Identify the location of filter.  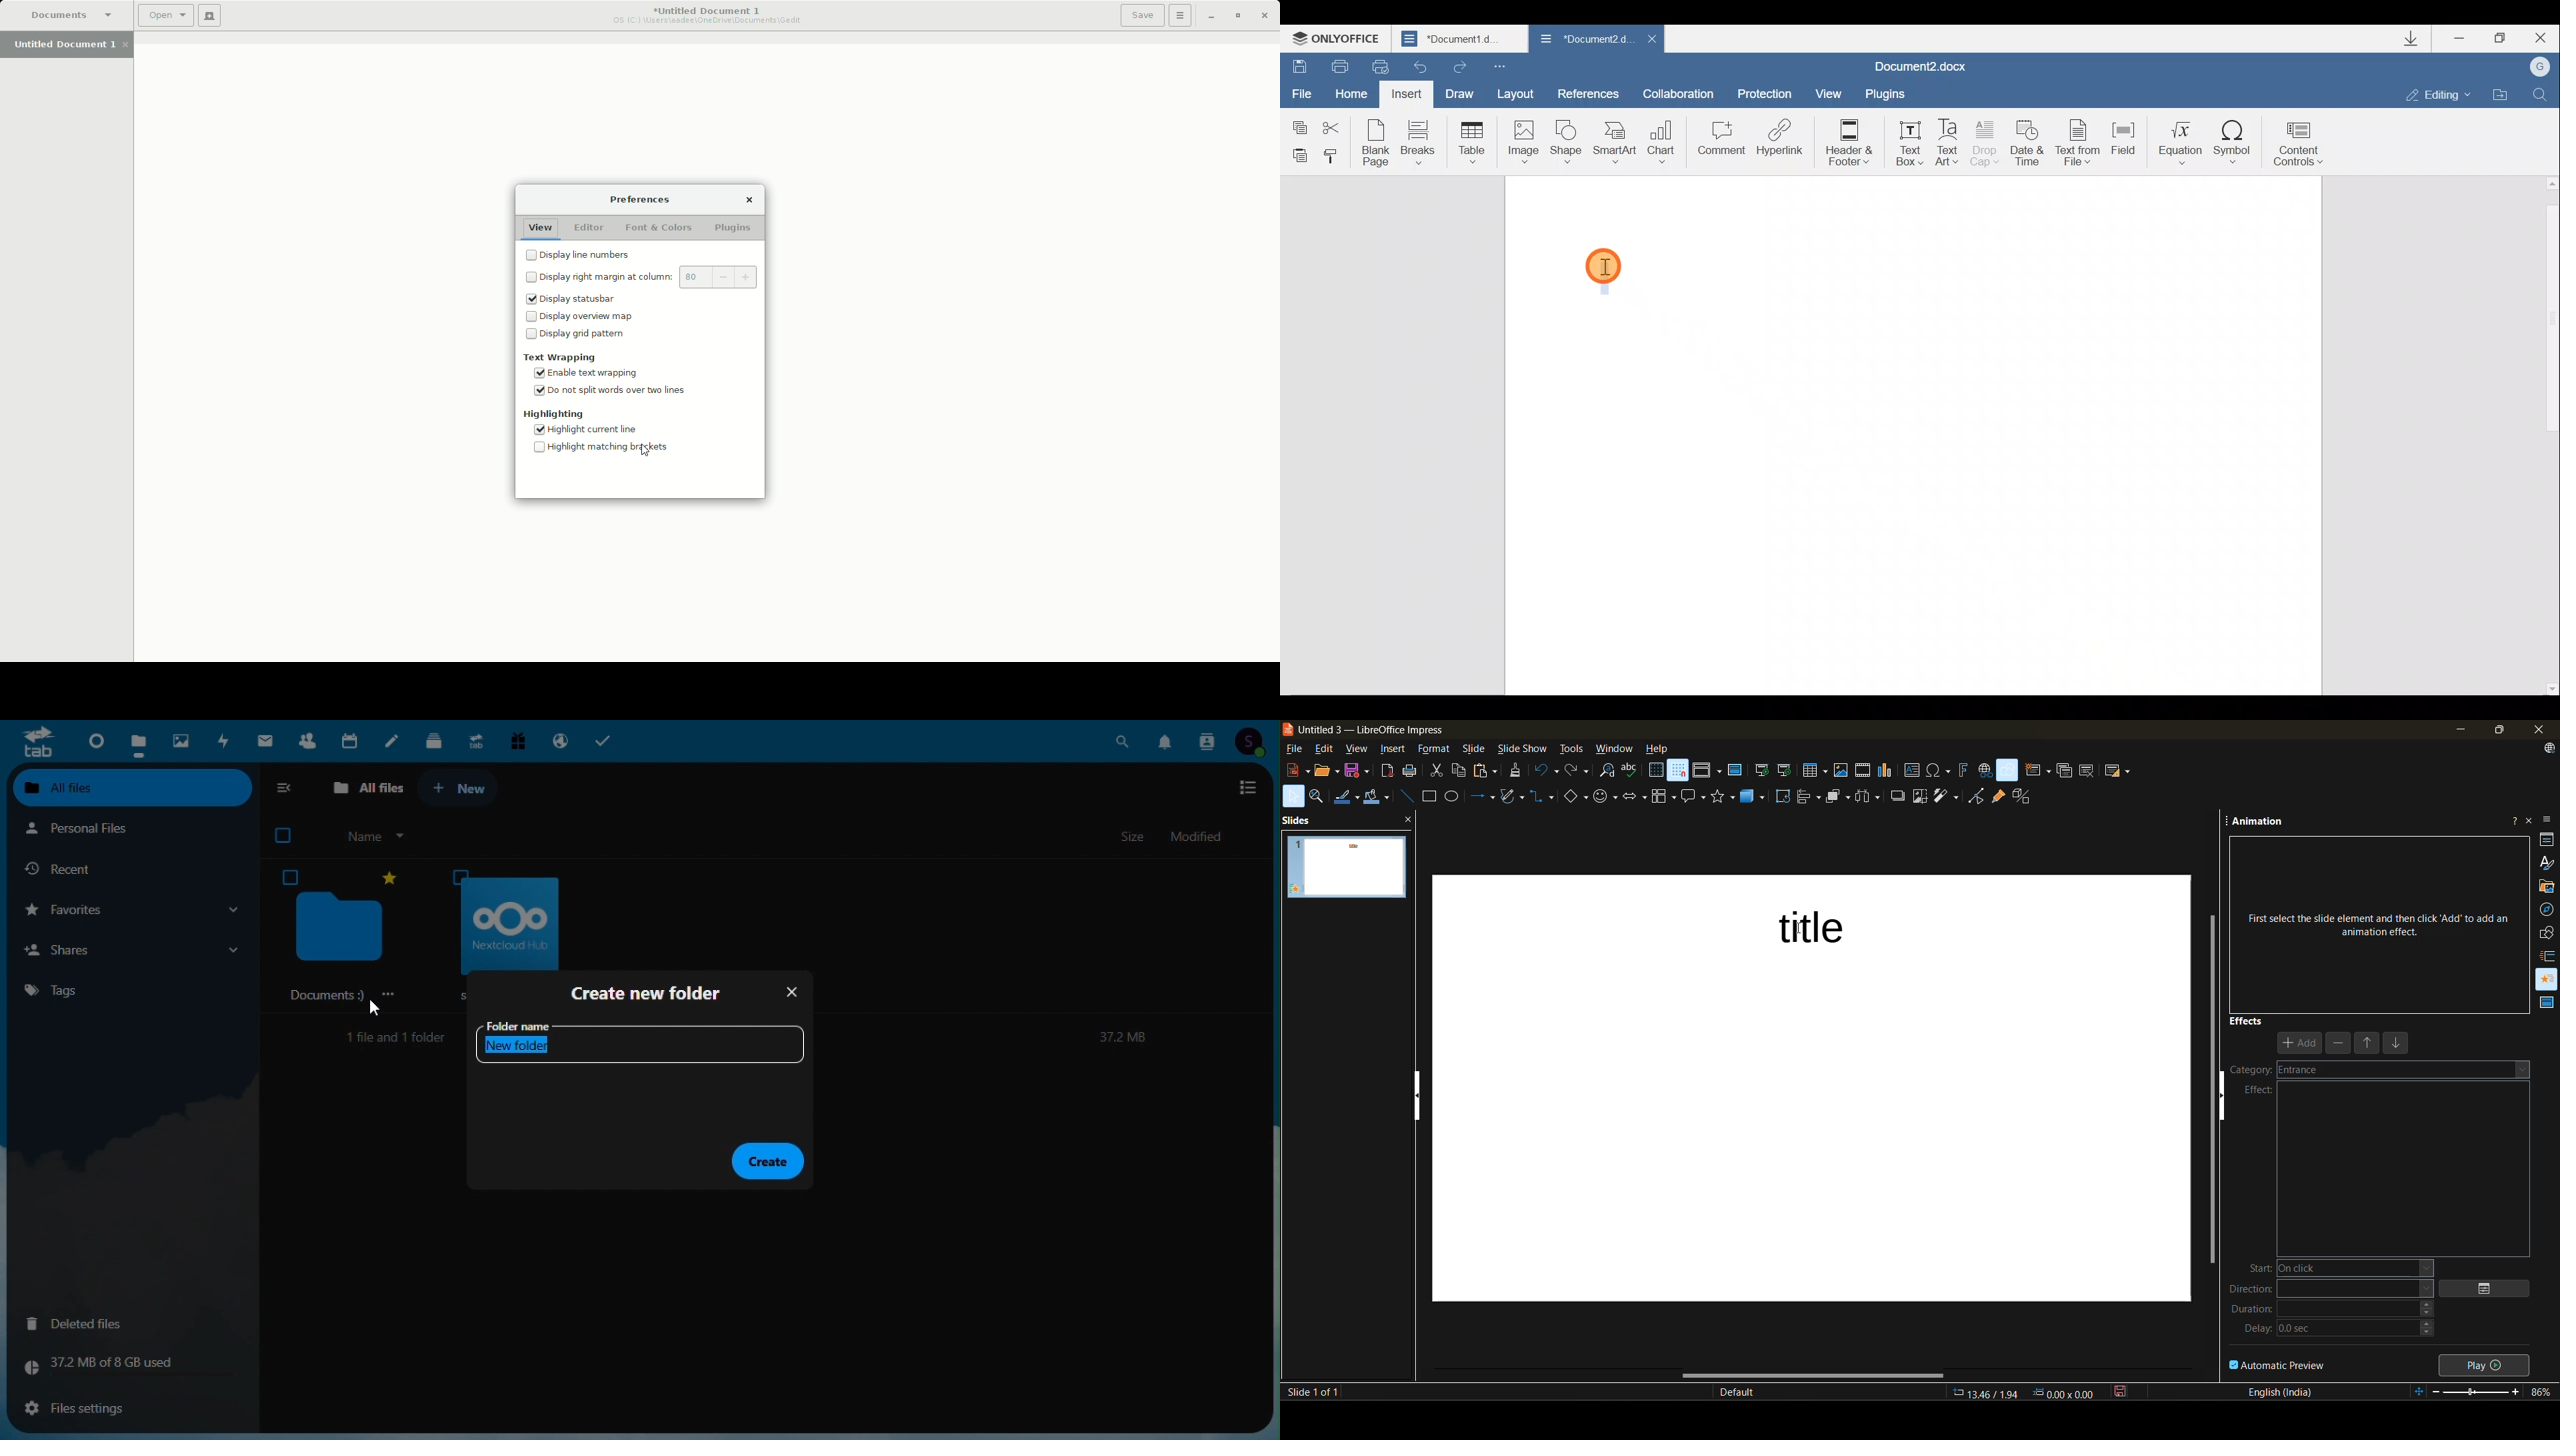
(1948, 797).